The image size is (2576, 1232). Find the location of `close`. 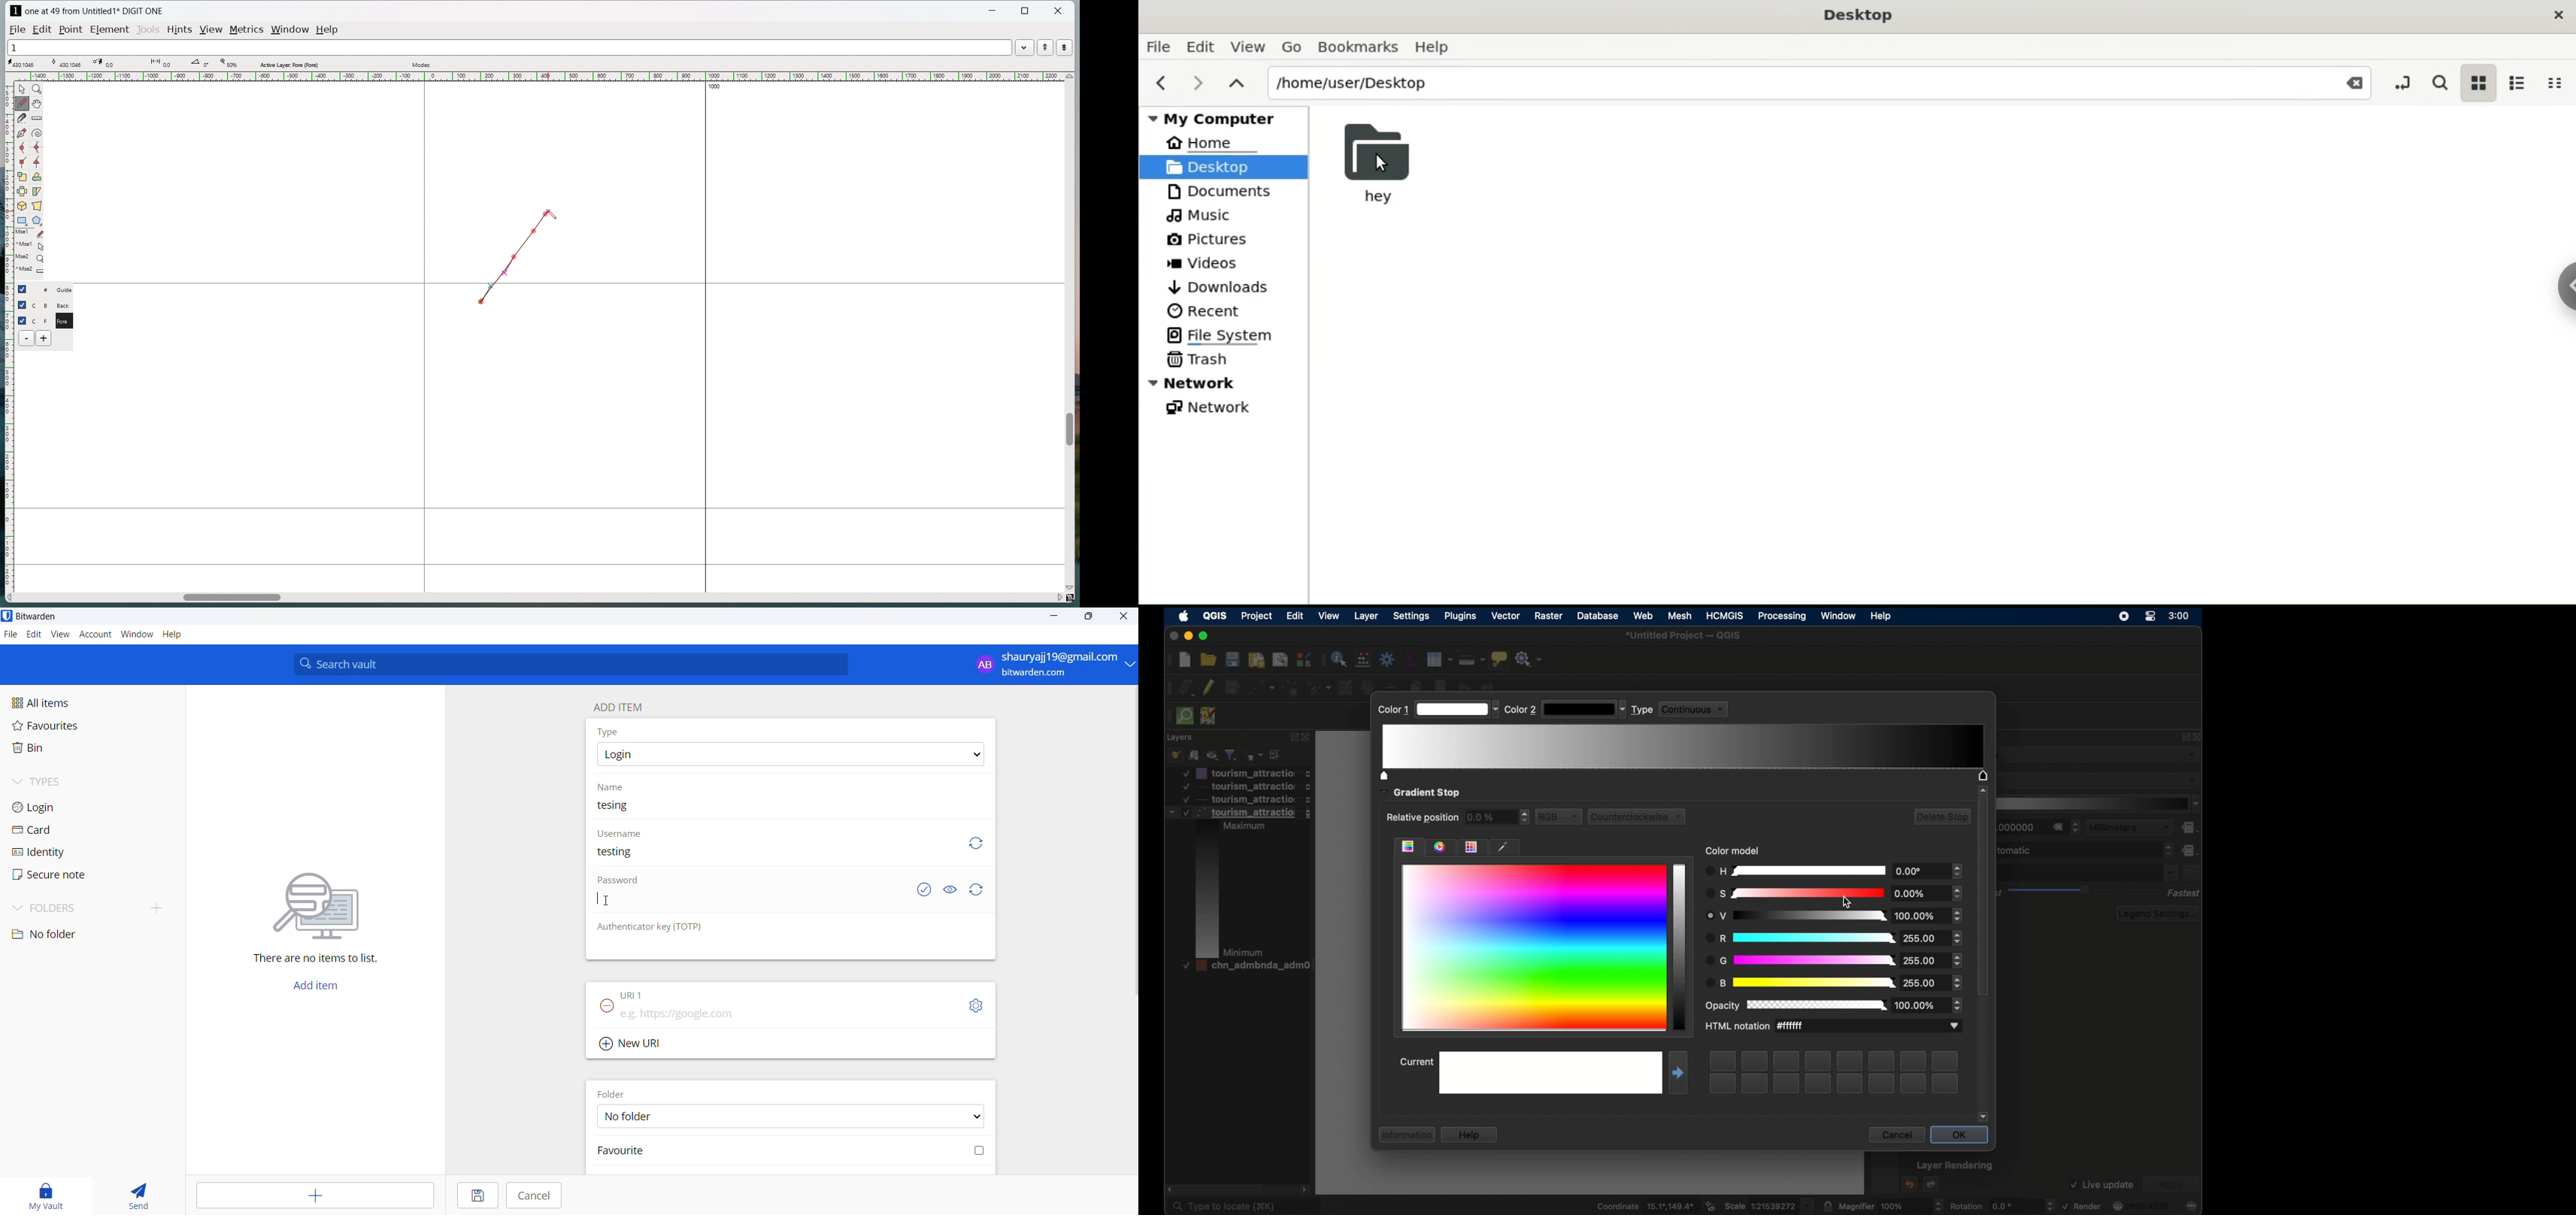

close is located at coordinates (1173, 636).